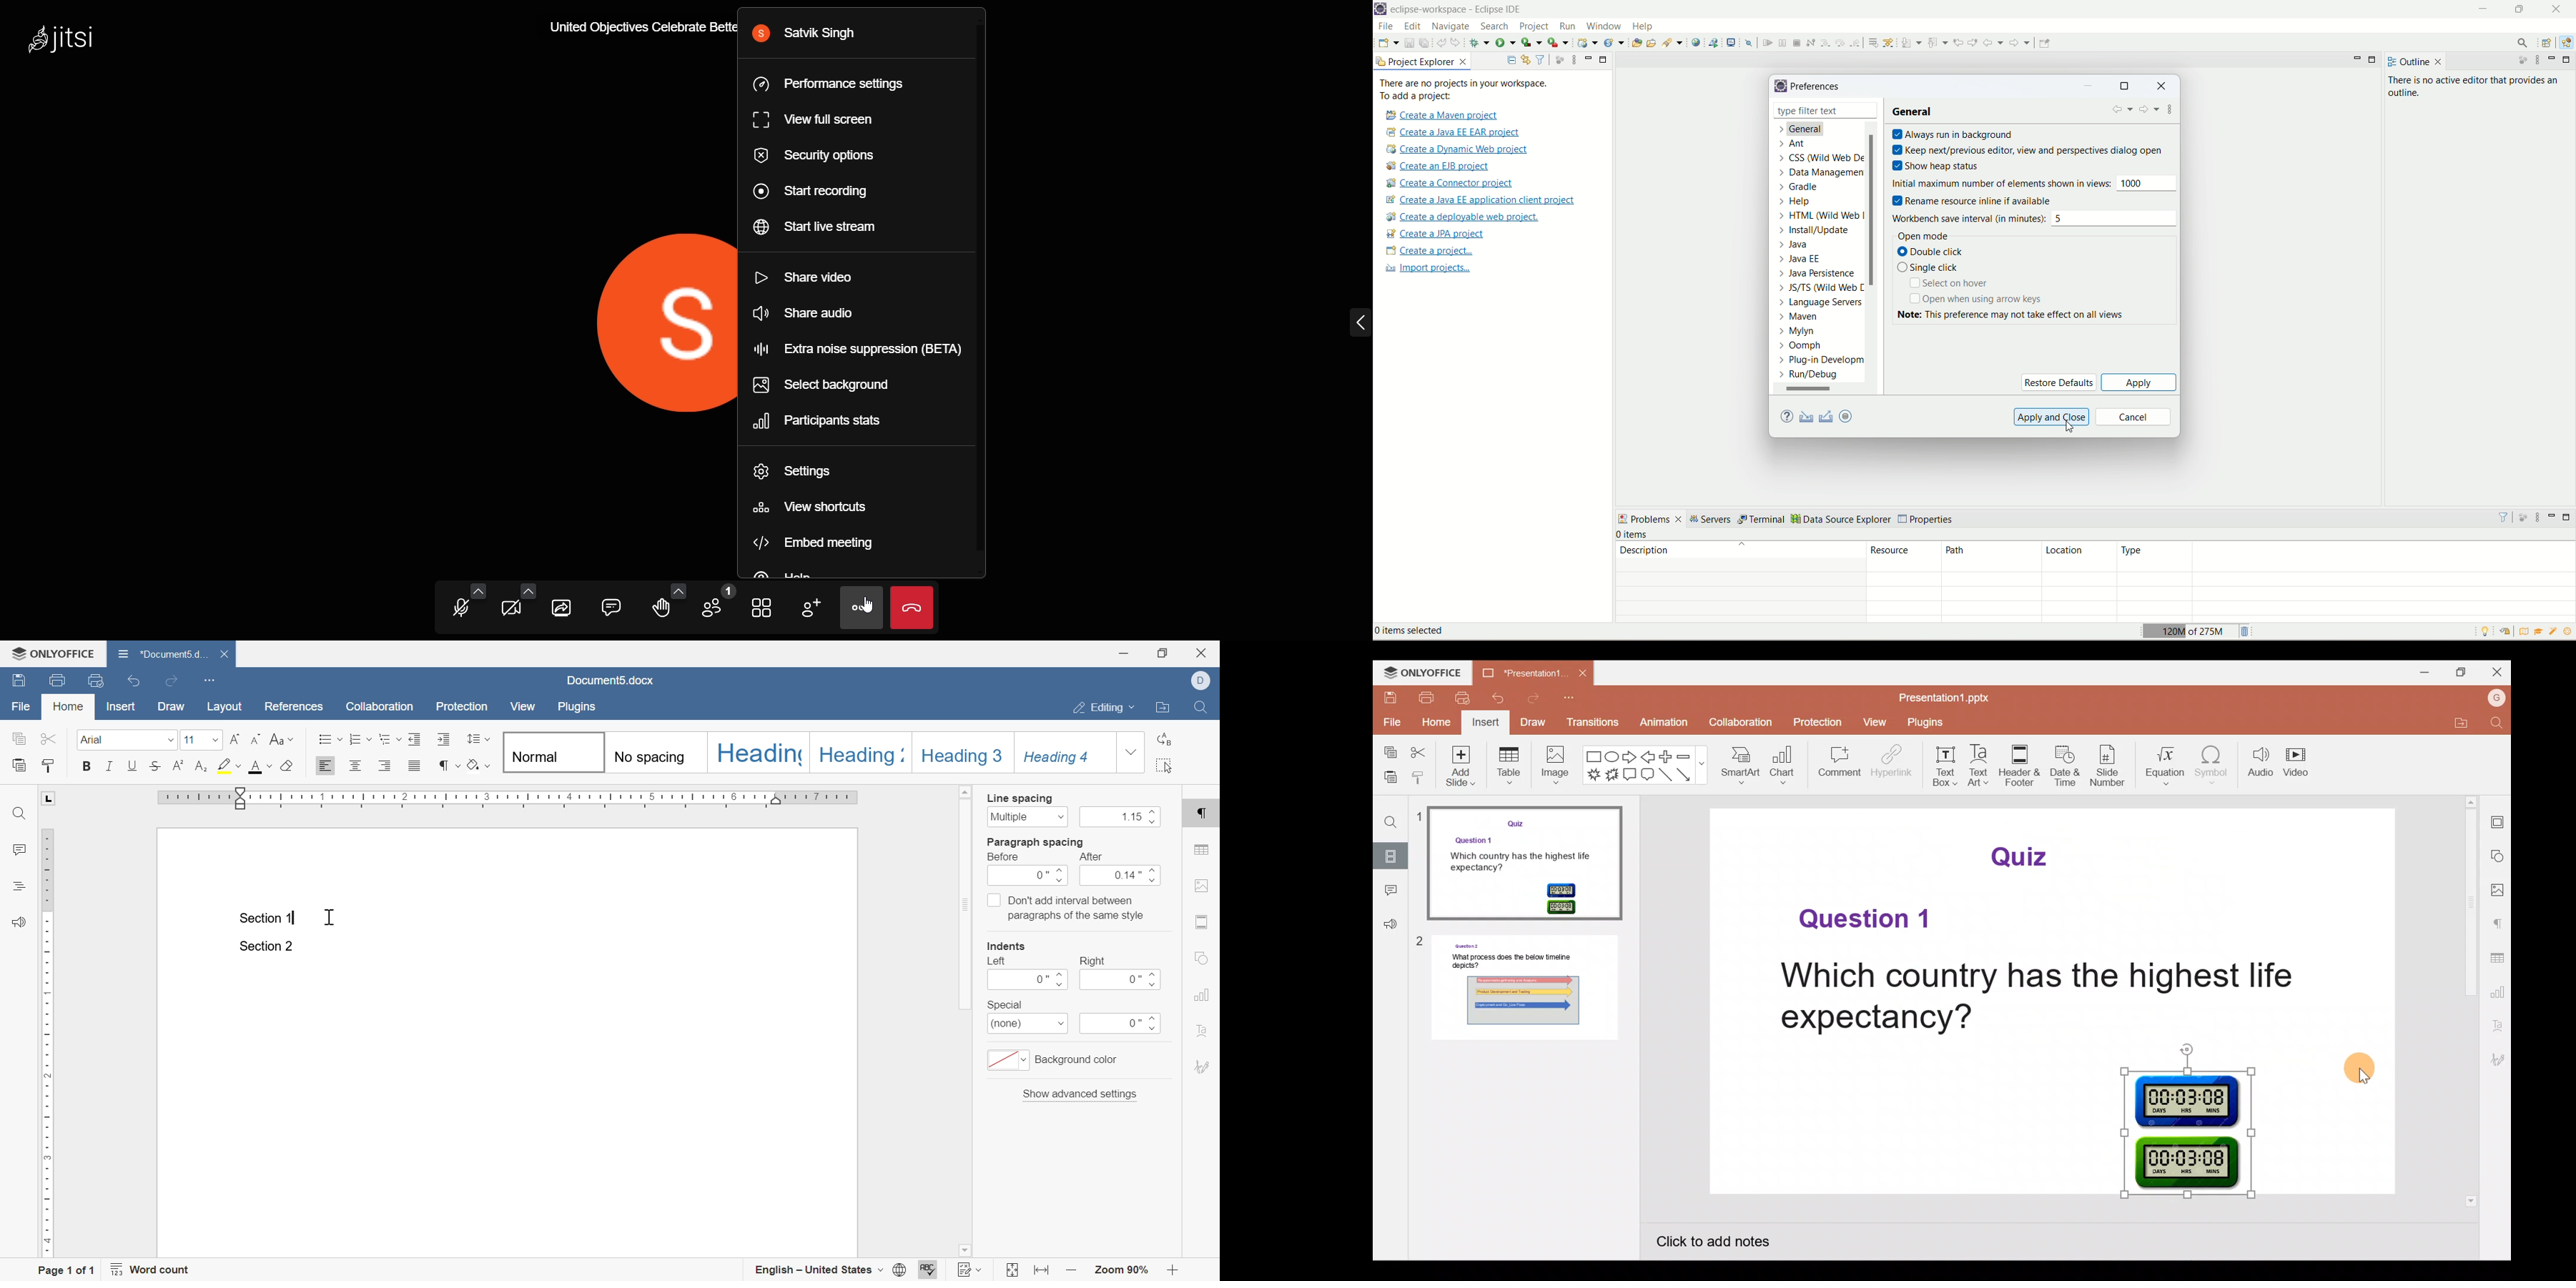 This screenshot has height=1288, width=2576. I want to click on chart settings, so click(1200, 994).